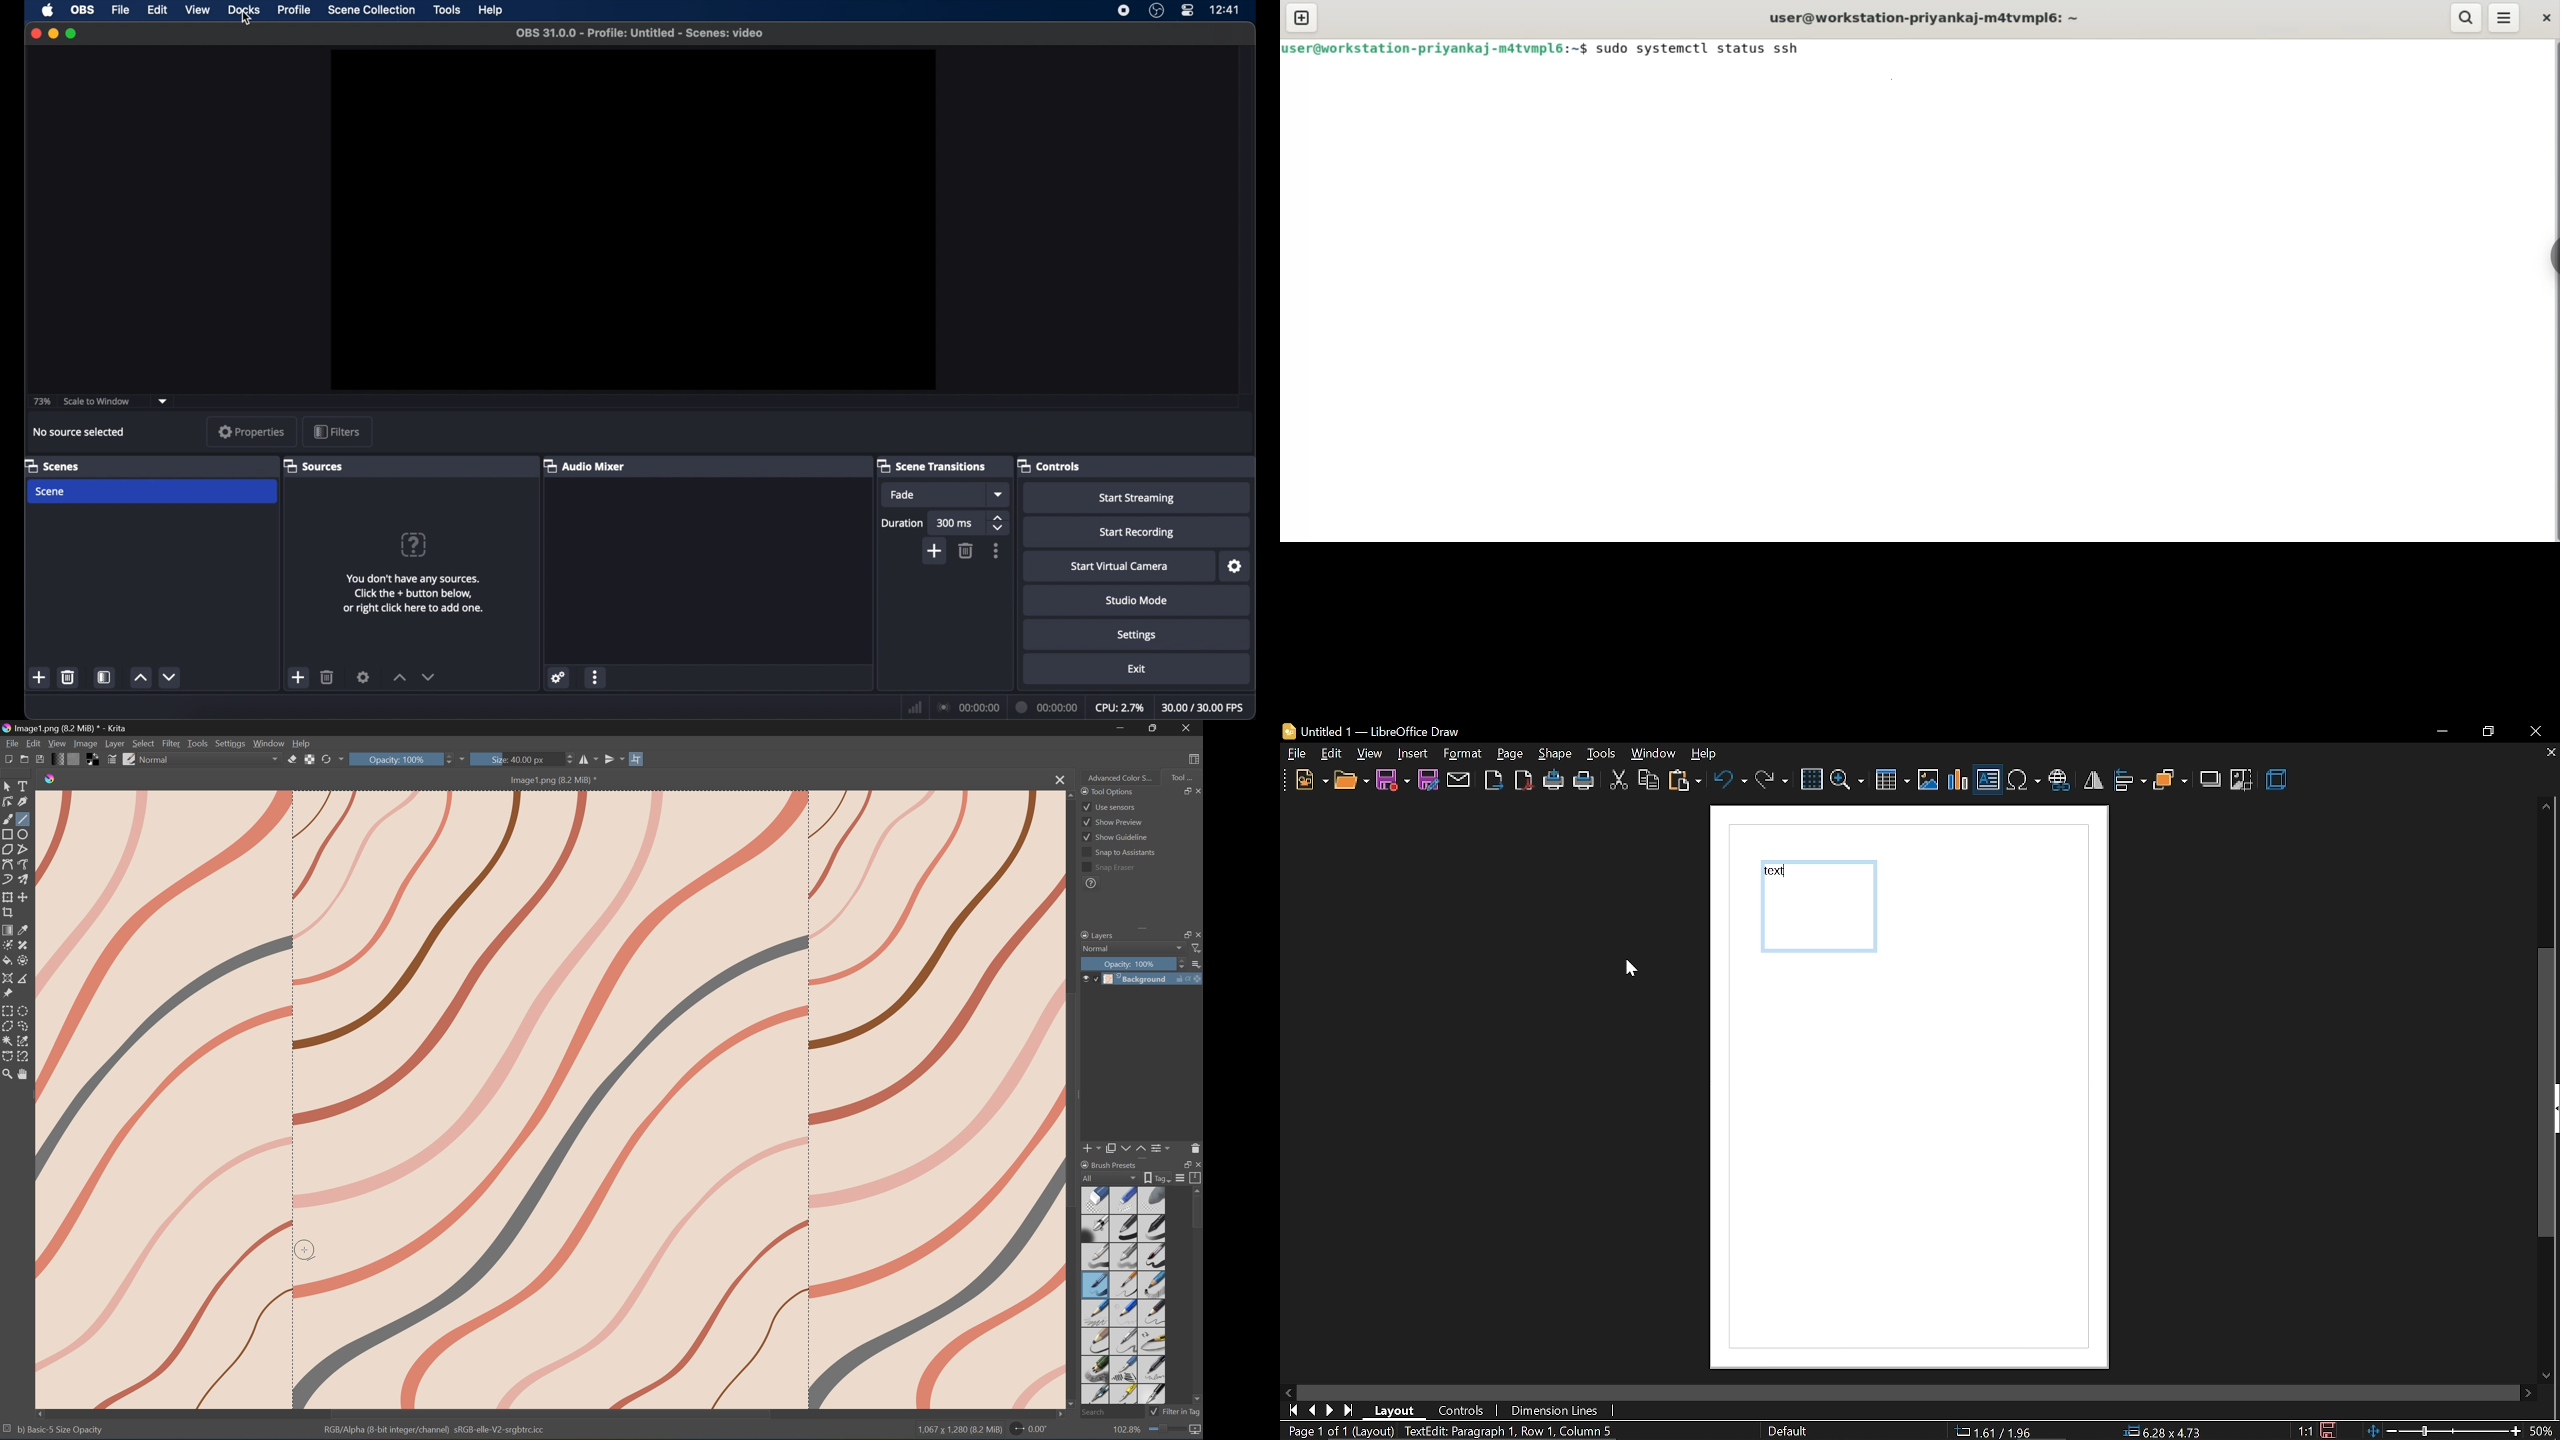 The image size is (2576, 1456). Describe the element at coordinates (41, 402) in the screenshot. I see `73%` at that location.